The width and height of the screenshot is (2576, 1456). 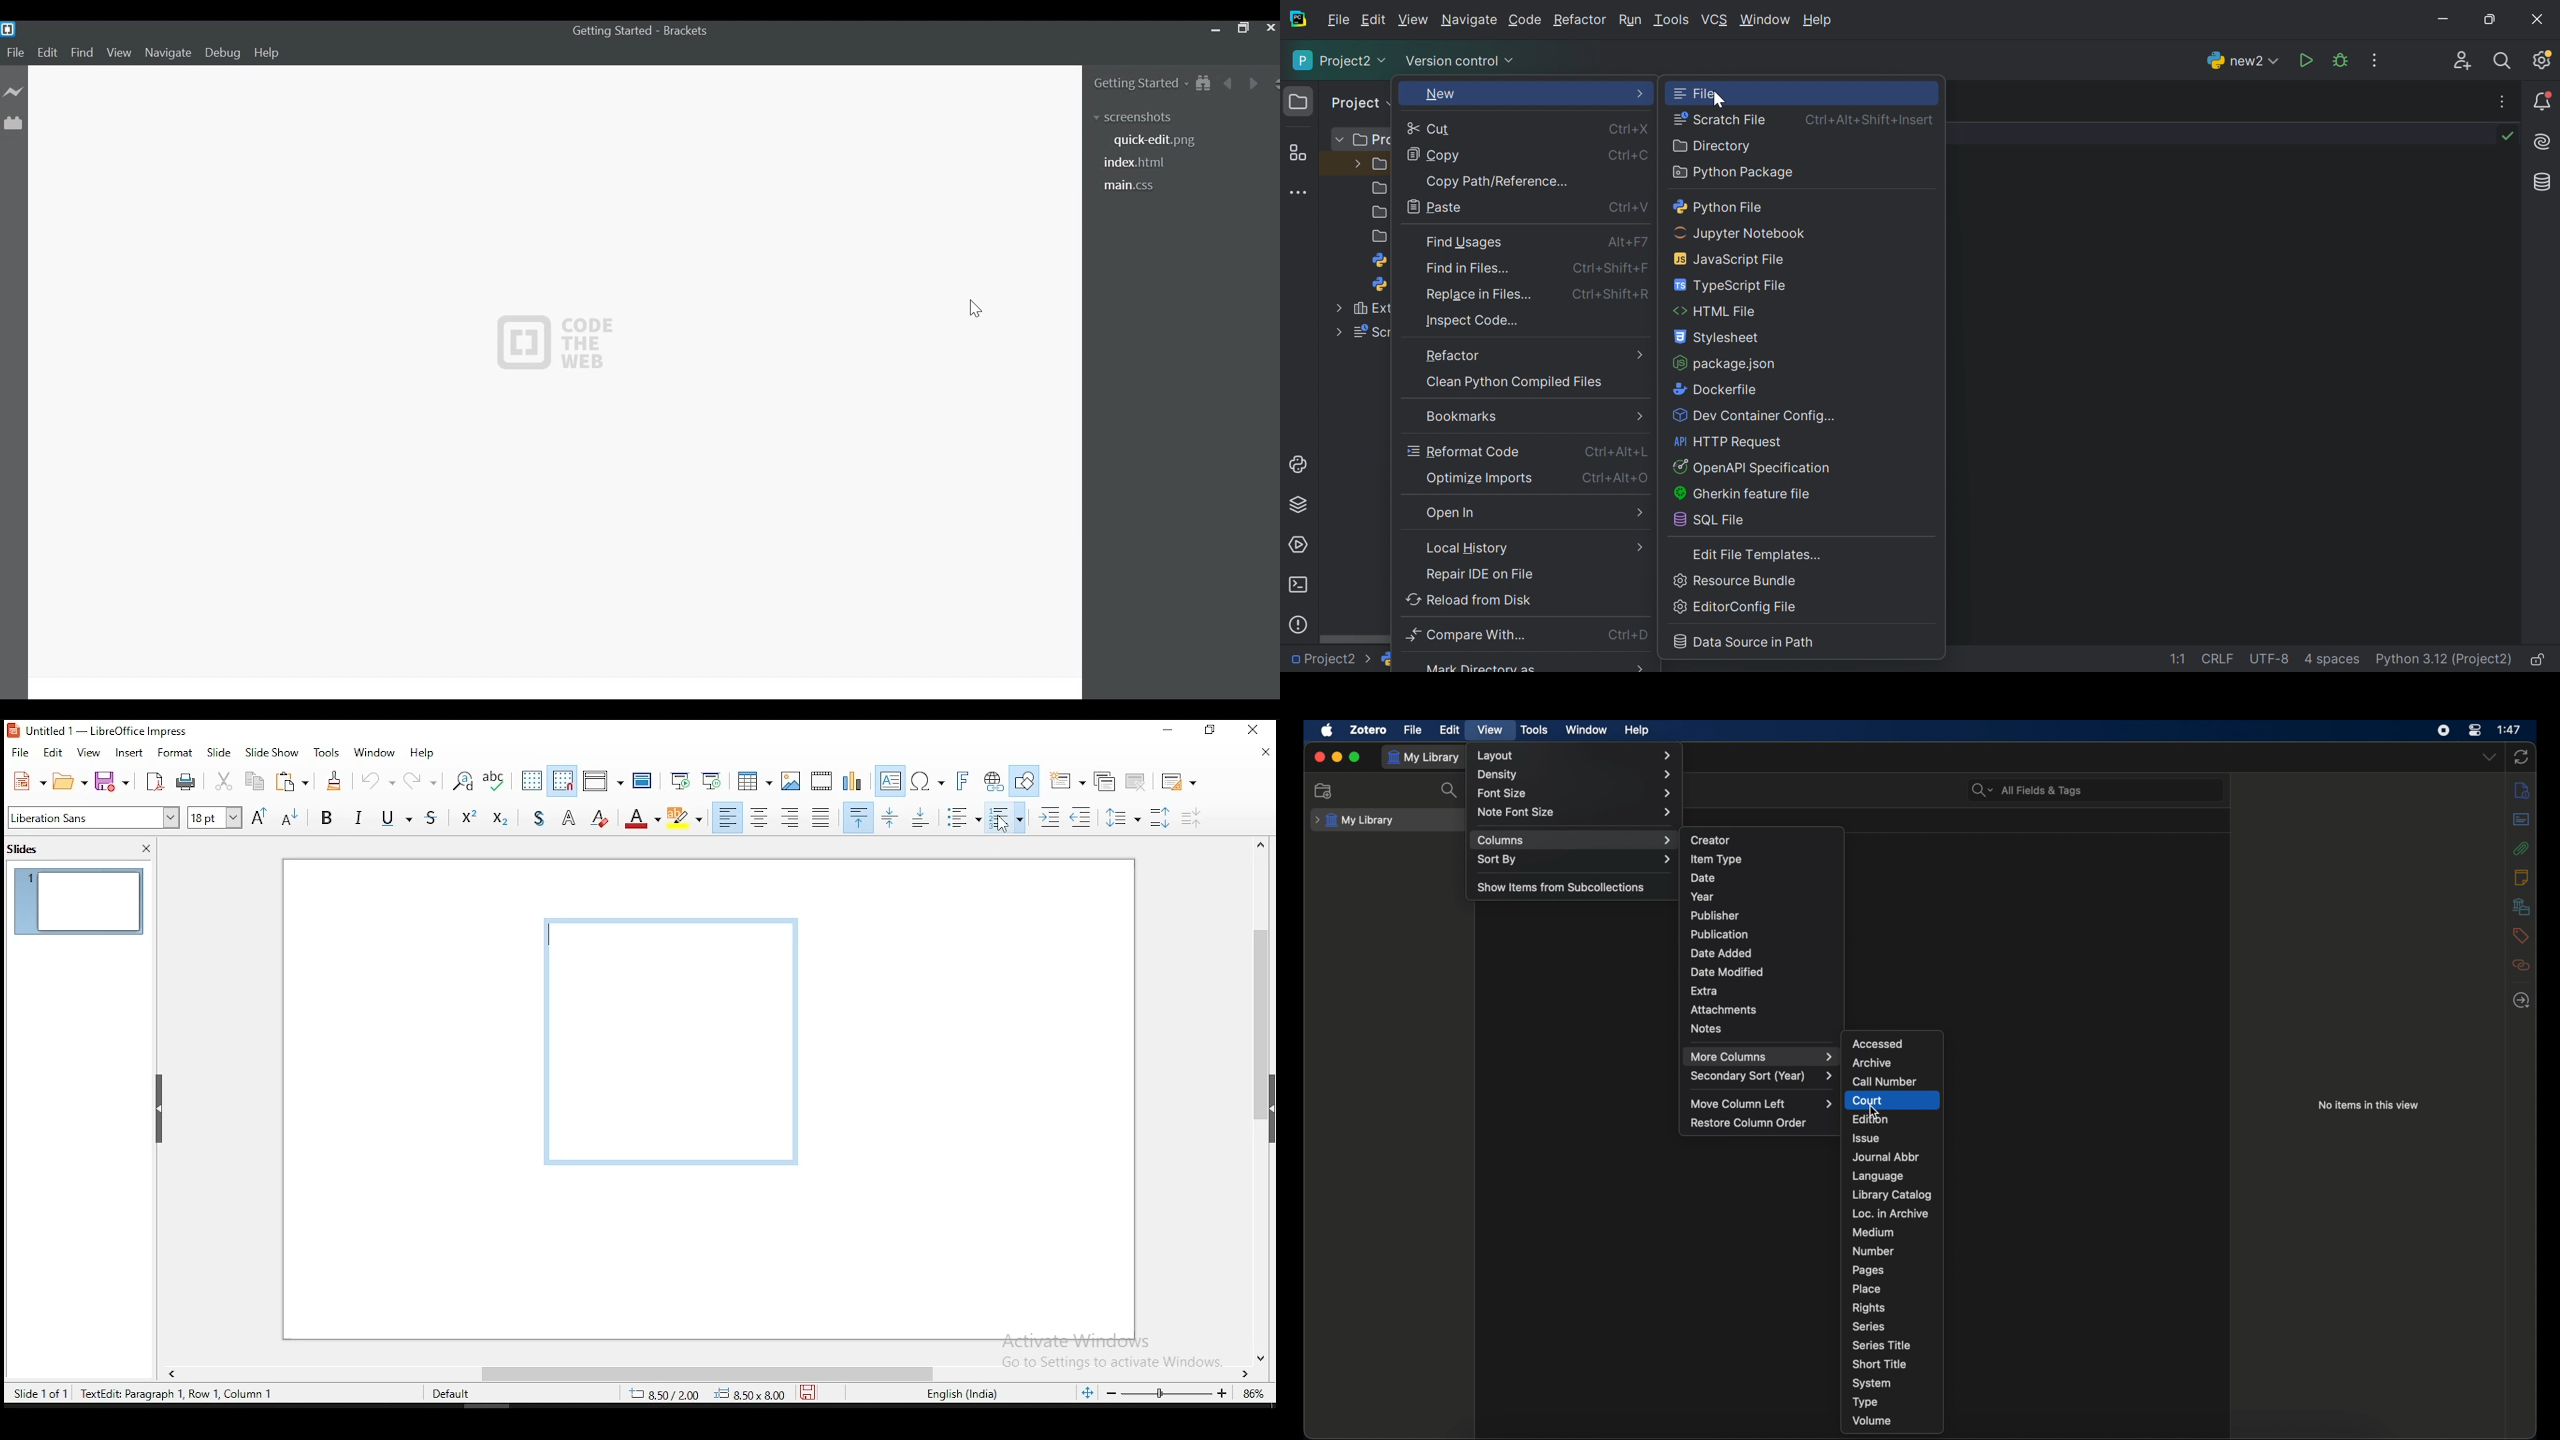 What do you see at coordinates (1480, 667) in the screenshot?
I see `Mark directory as` at bounding box center [1480, 667].